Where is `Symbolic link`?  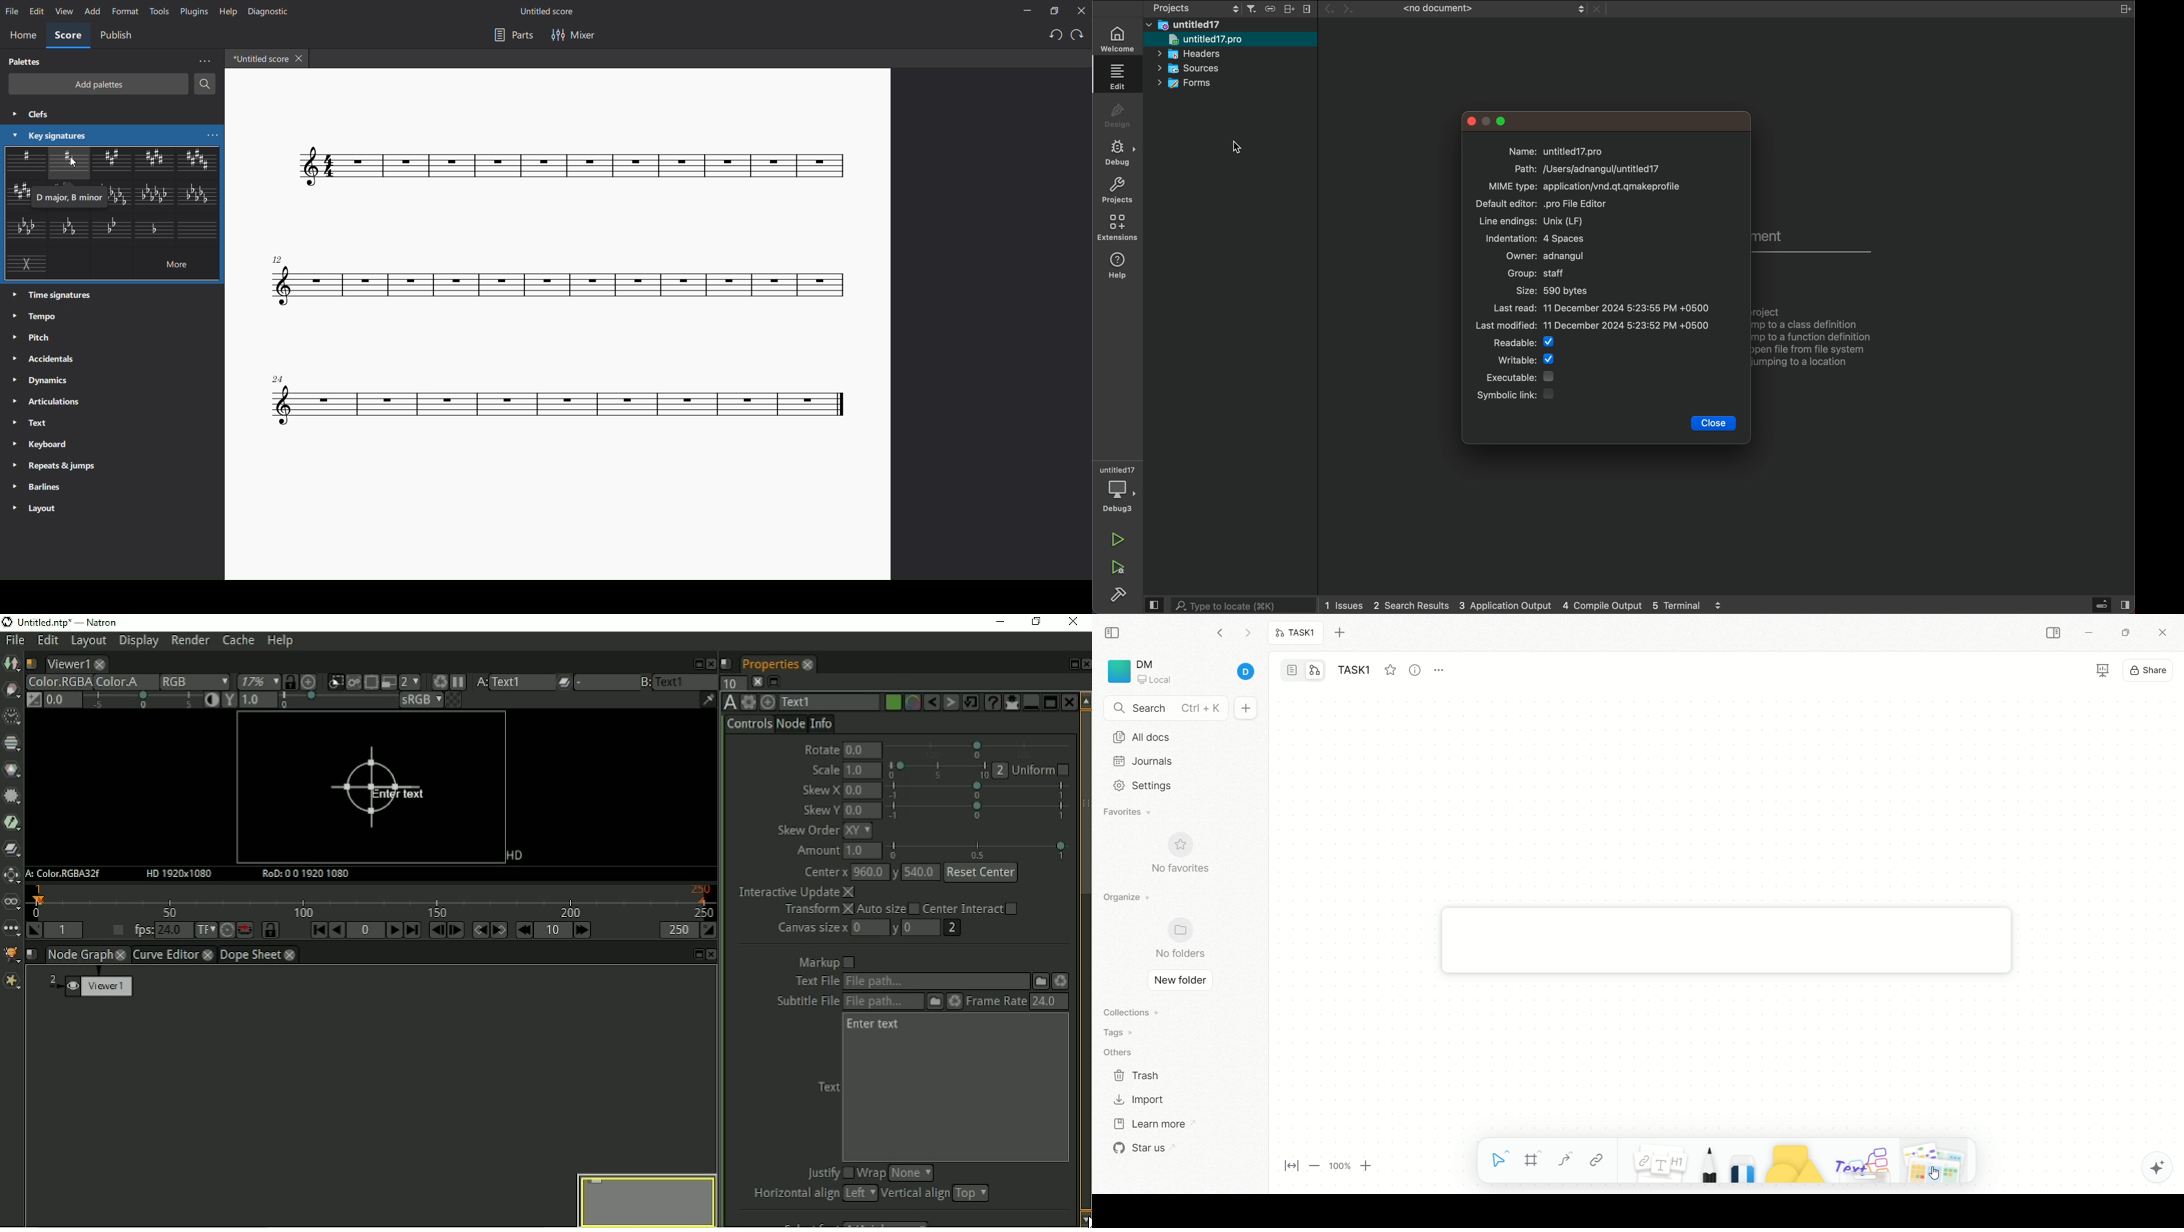
Symbolic link is located at coordinates (1518, 396).